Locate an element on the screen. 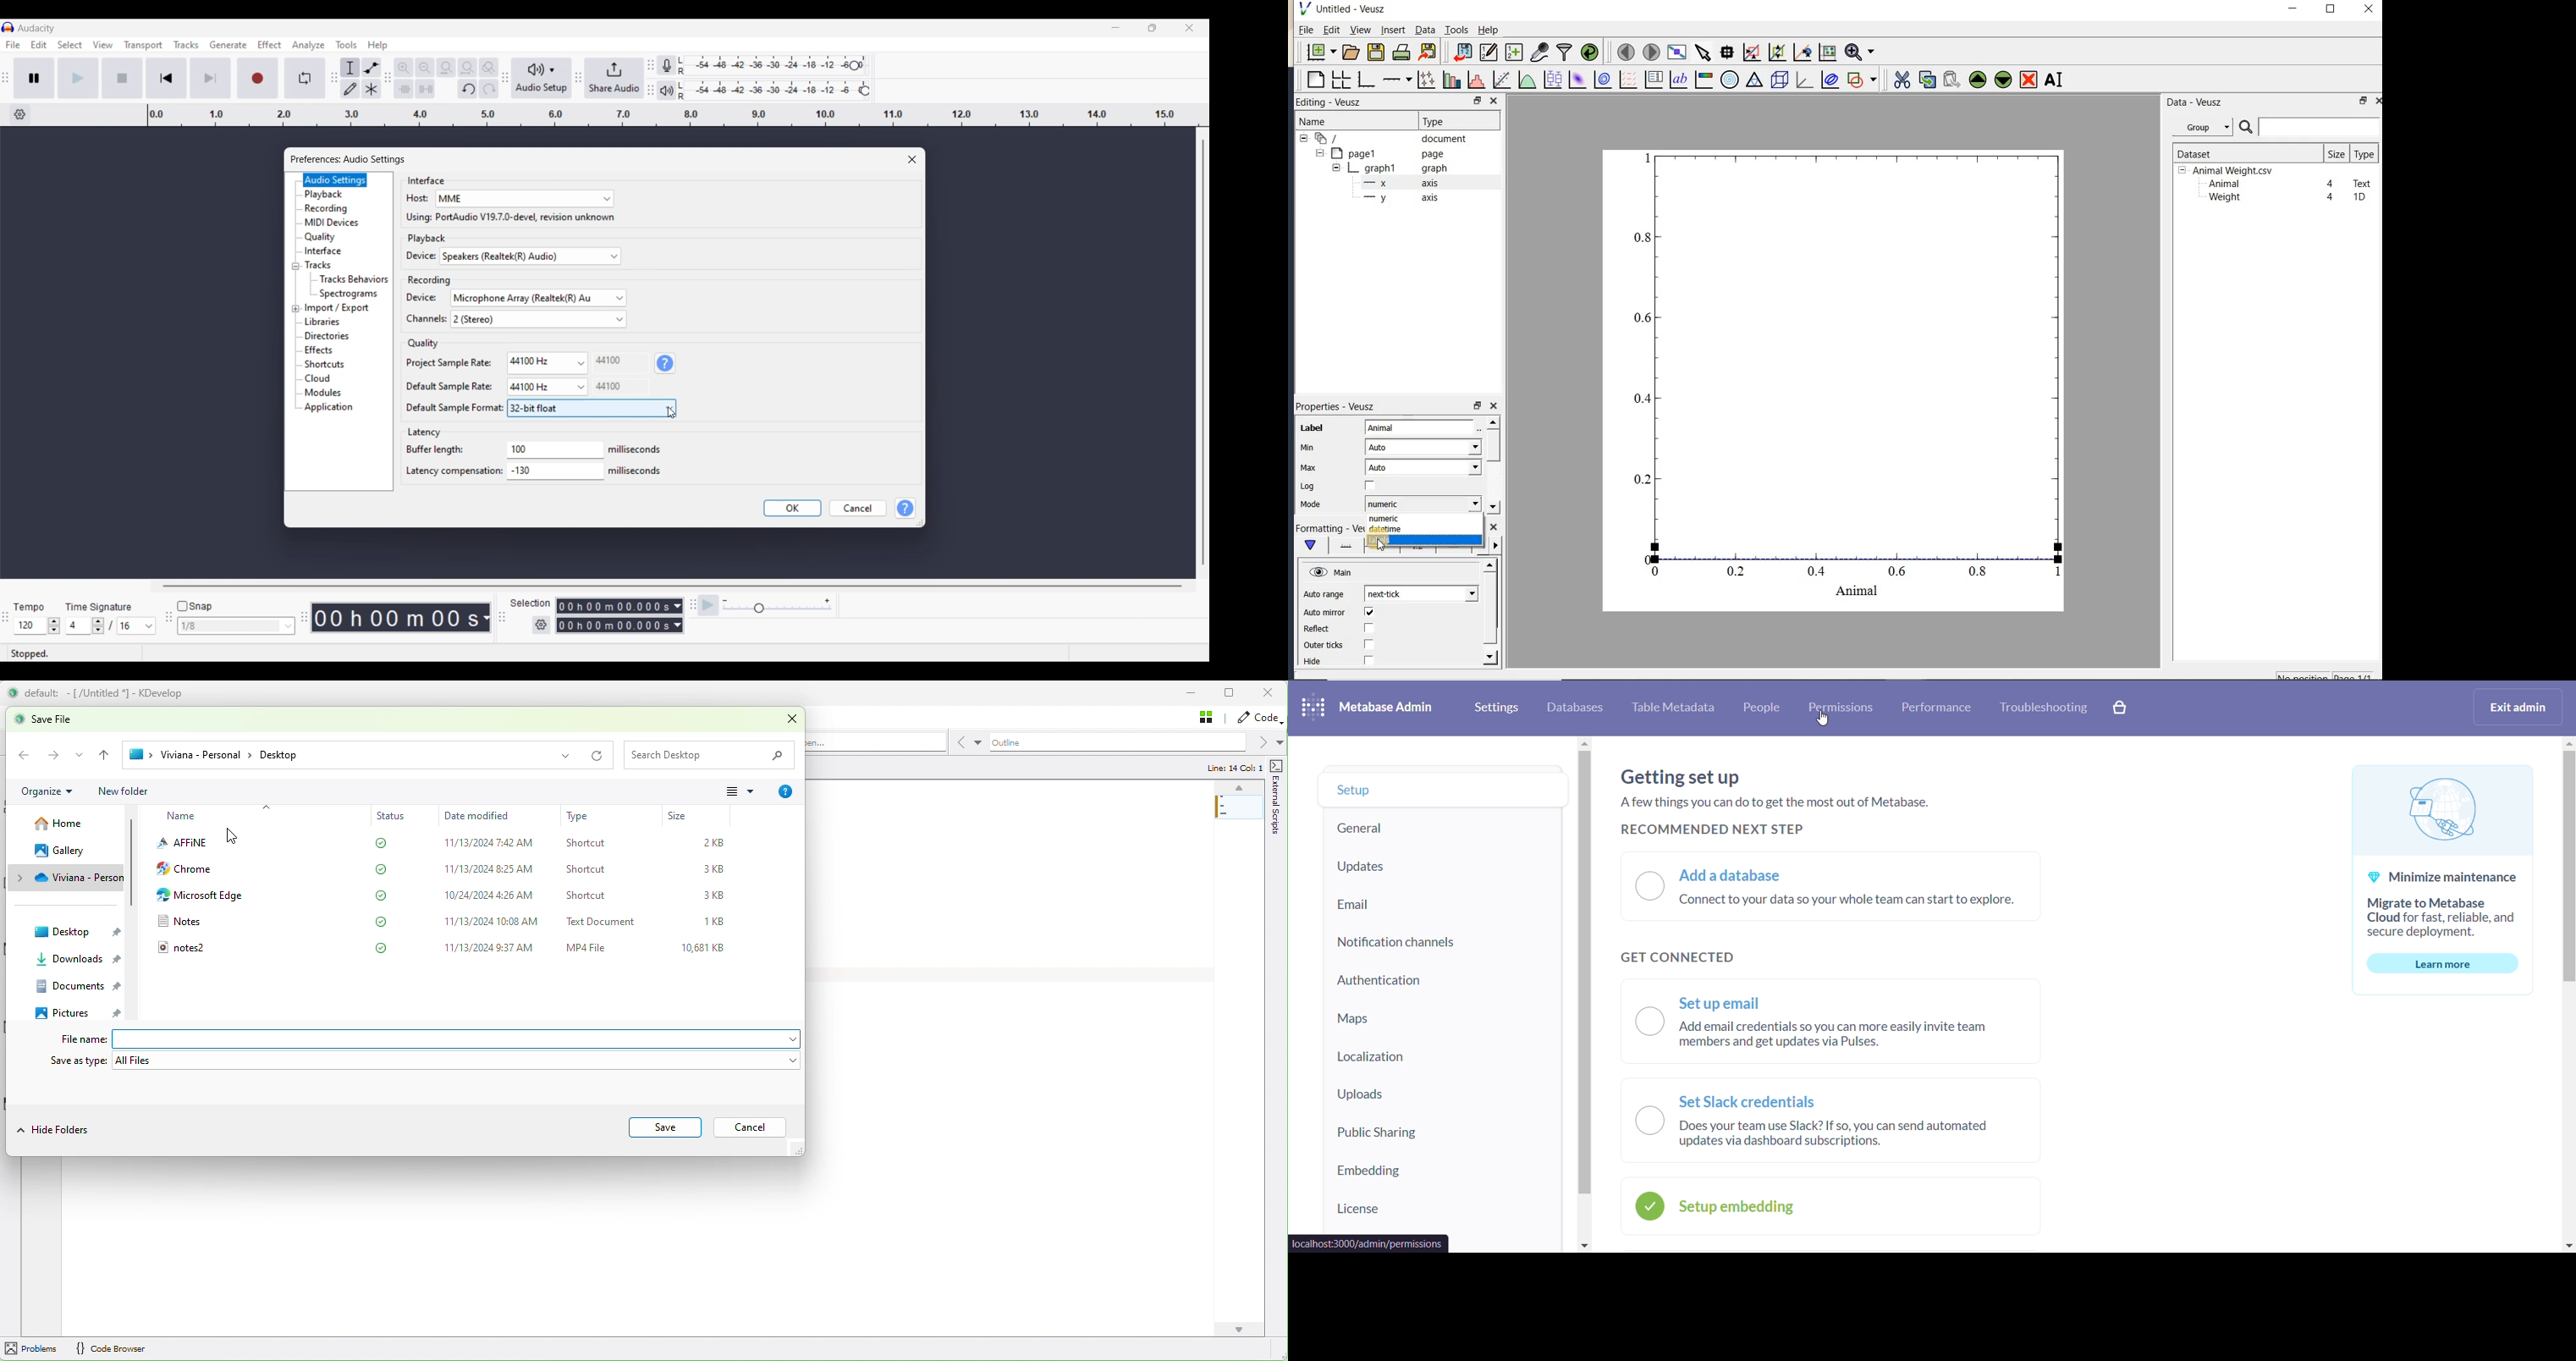  Recording is located at coordinates (427, 279).